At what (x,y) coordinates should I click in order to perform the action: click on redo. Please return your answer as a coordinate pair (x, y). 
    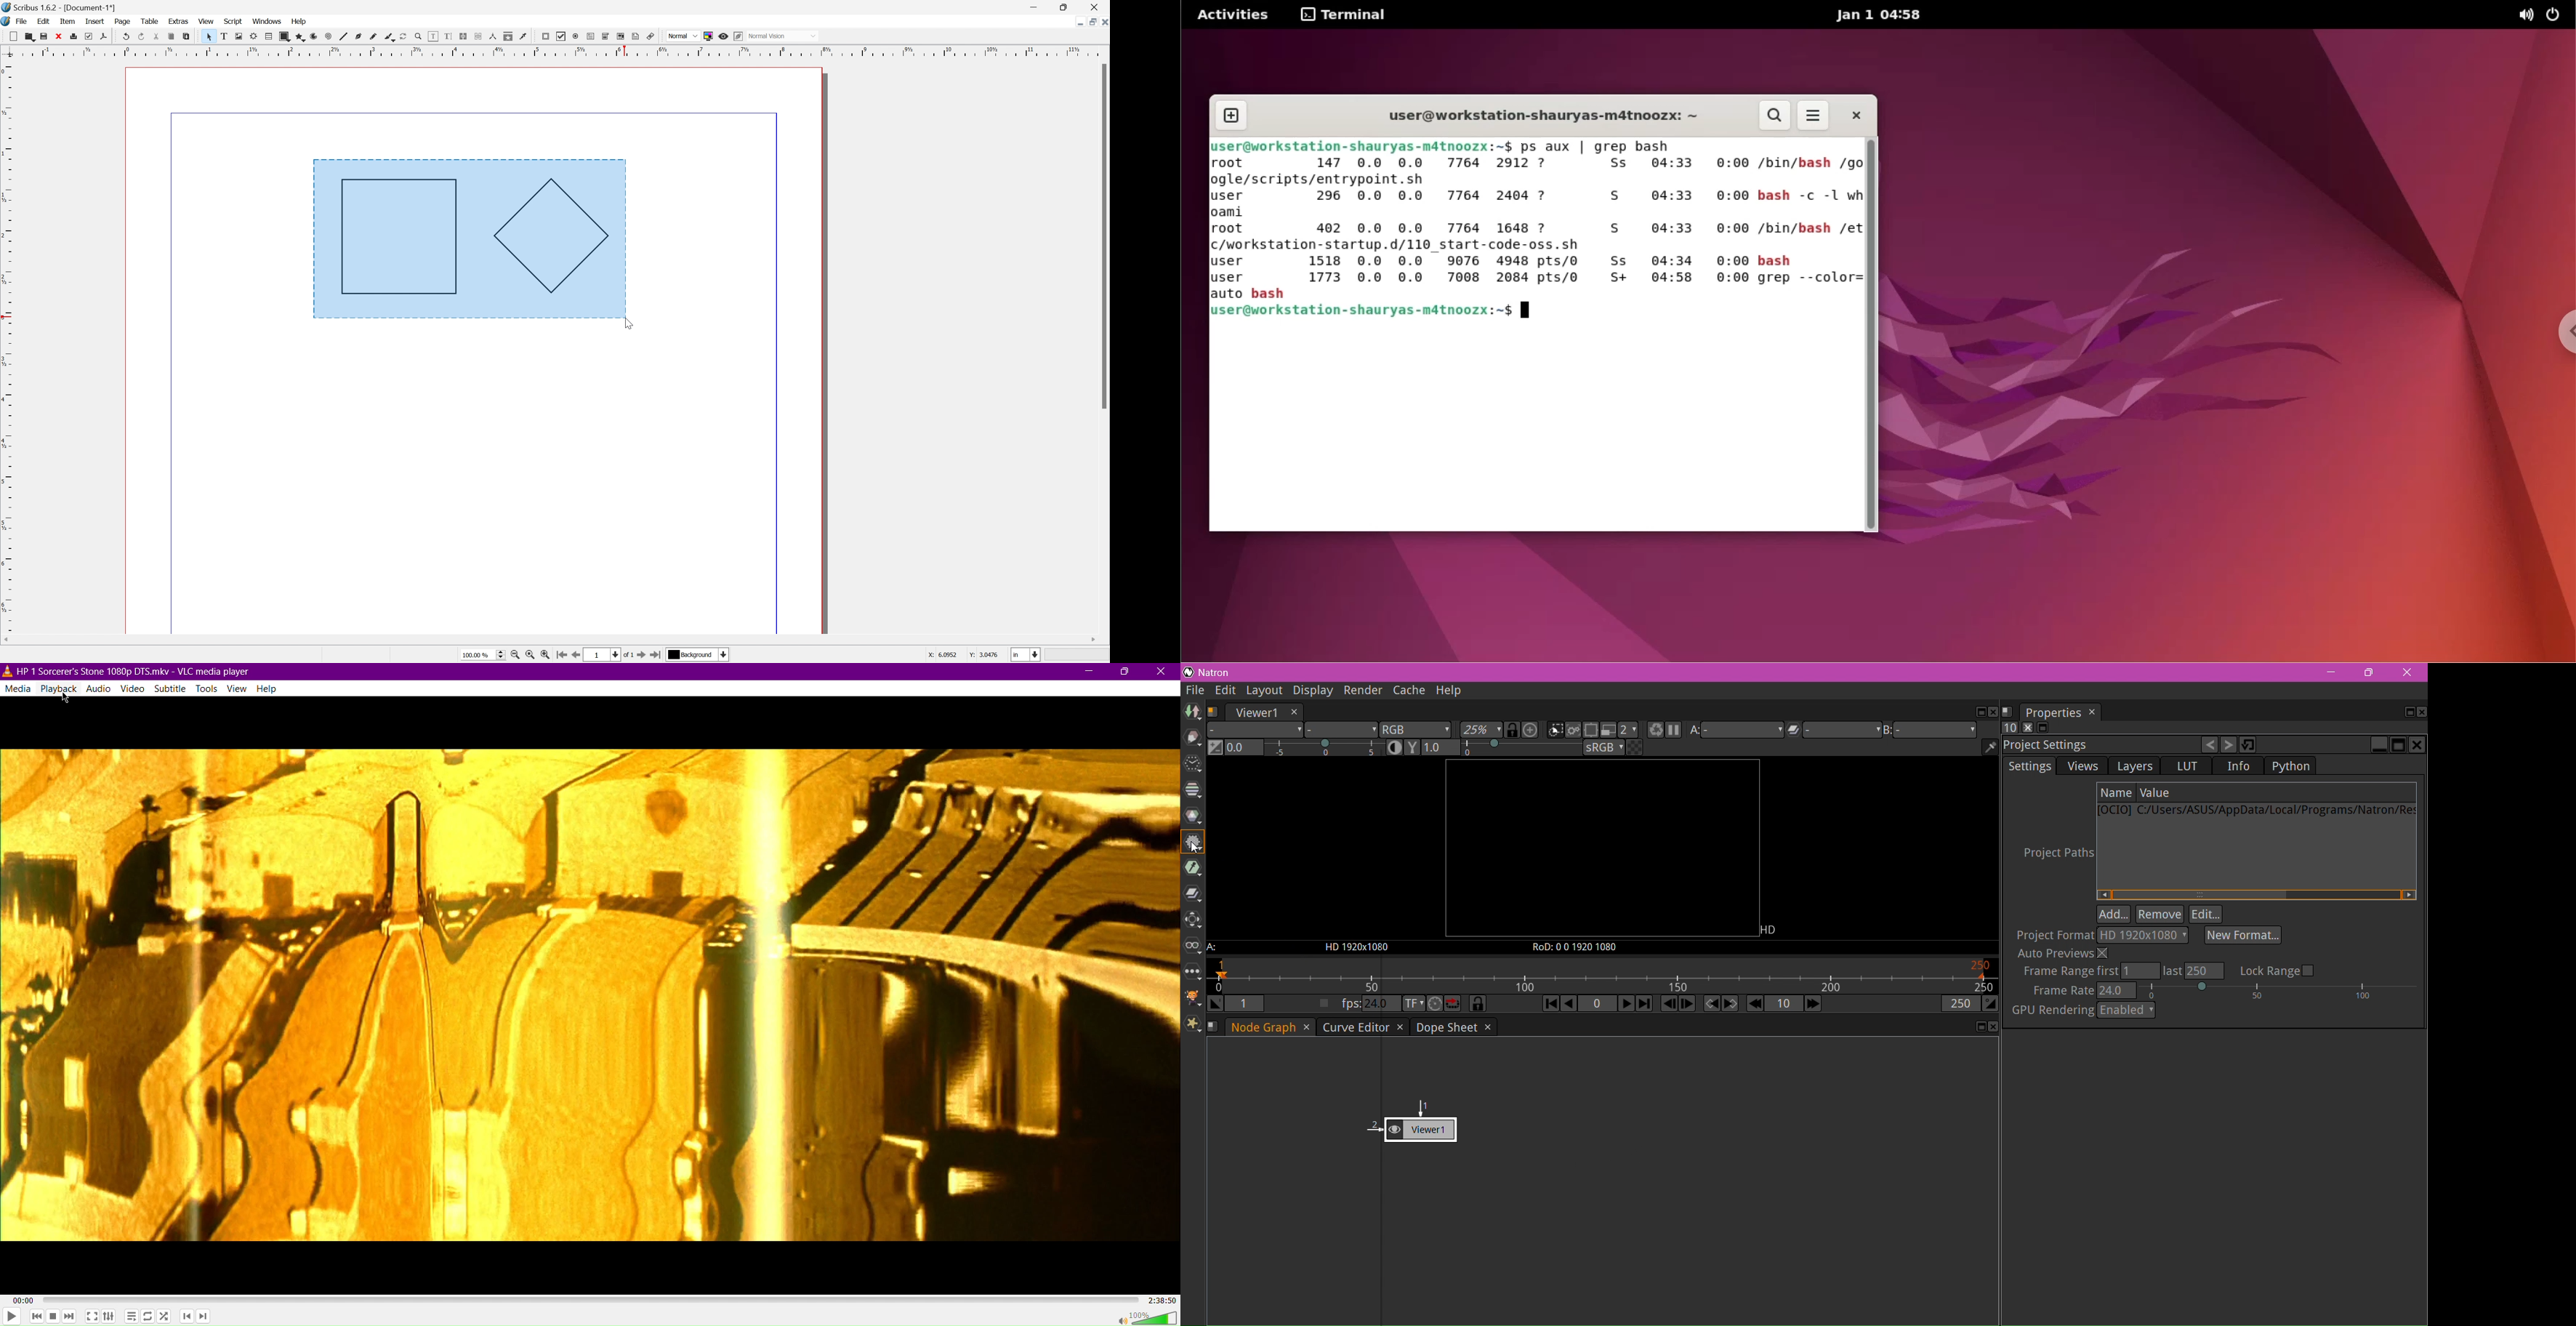
    Looking at the image, I should click on (140, 37).